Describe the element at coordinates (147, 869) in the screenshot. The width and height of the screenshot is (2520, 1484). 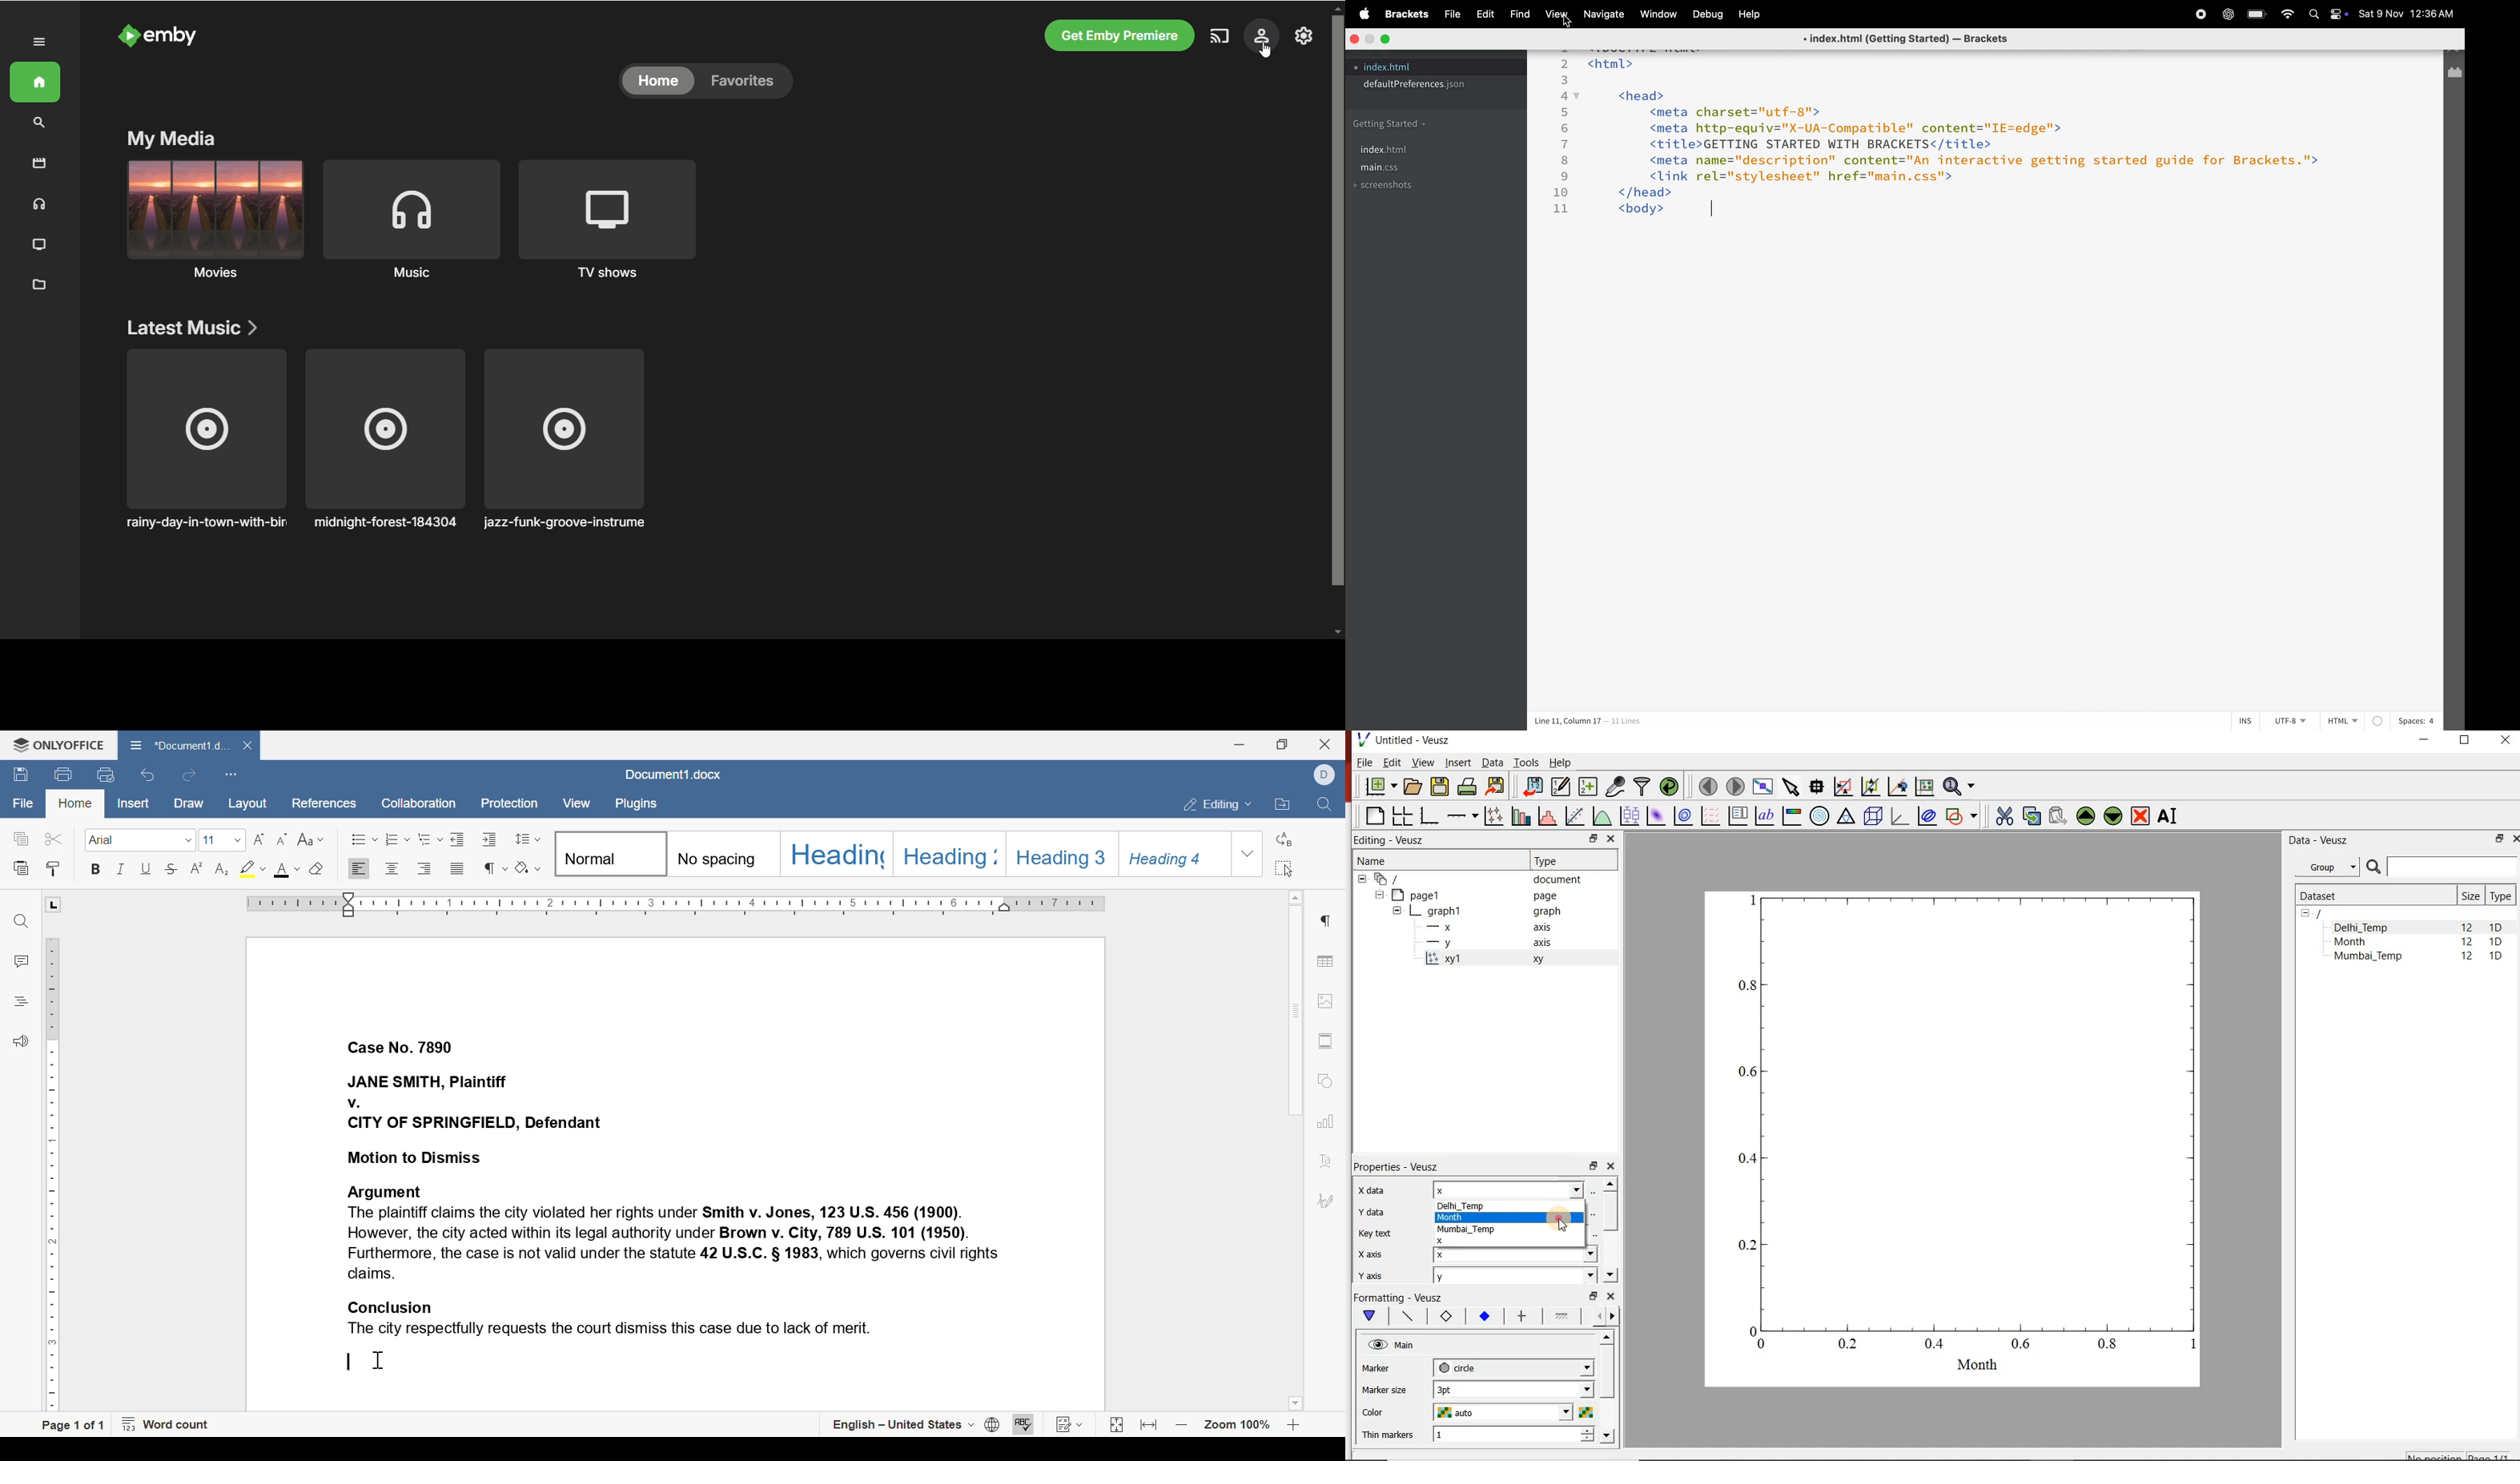
I see `underline` at that location.